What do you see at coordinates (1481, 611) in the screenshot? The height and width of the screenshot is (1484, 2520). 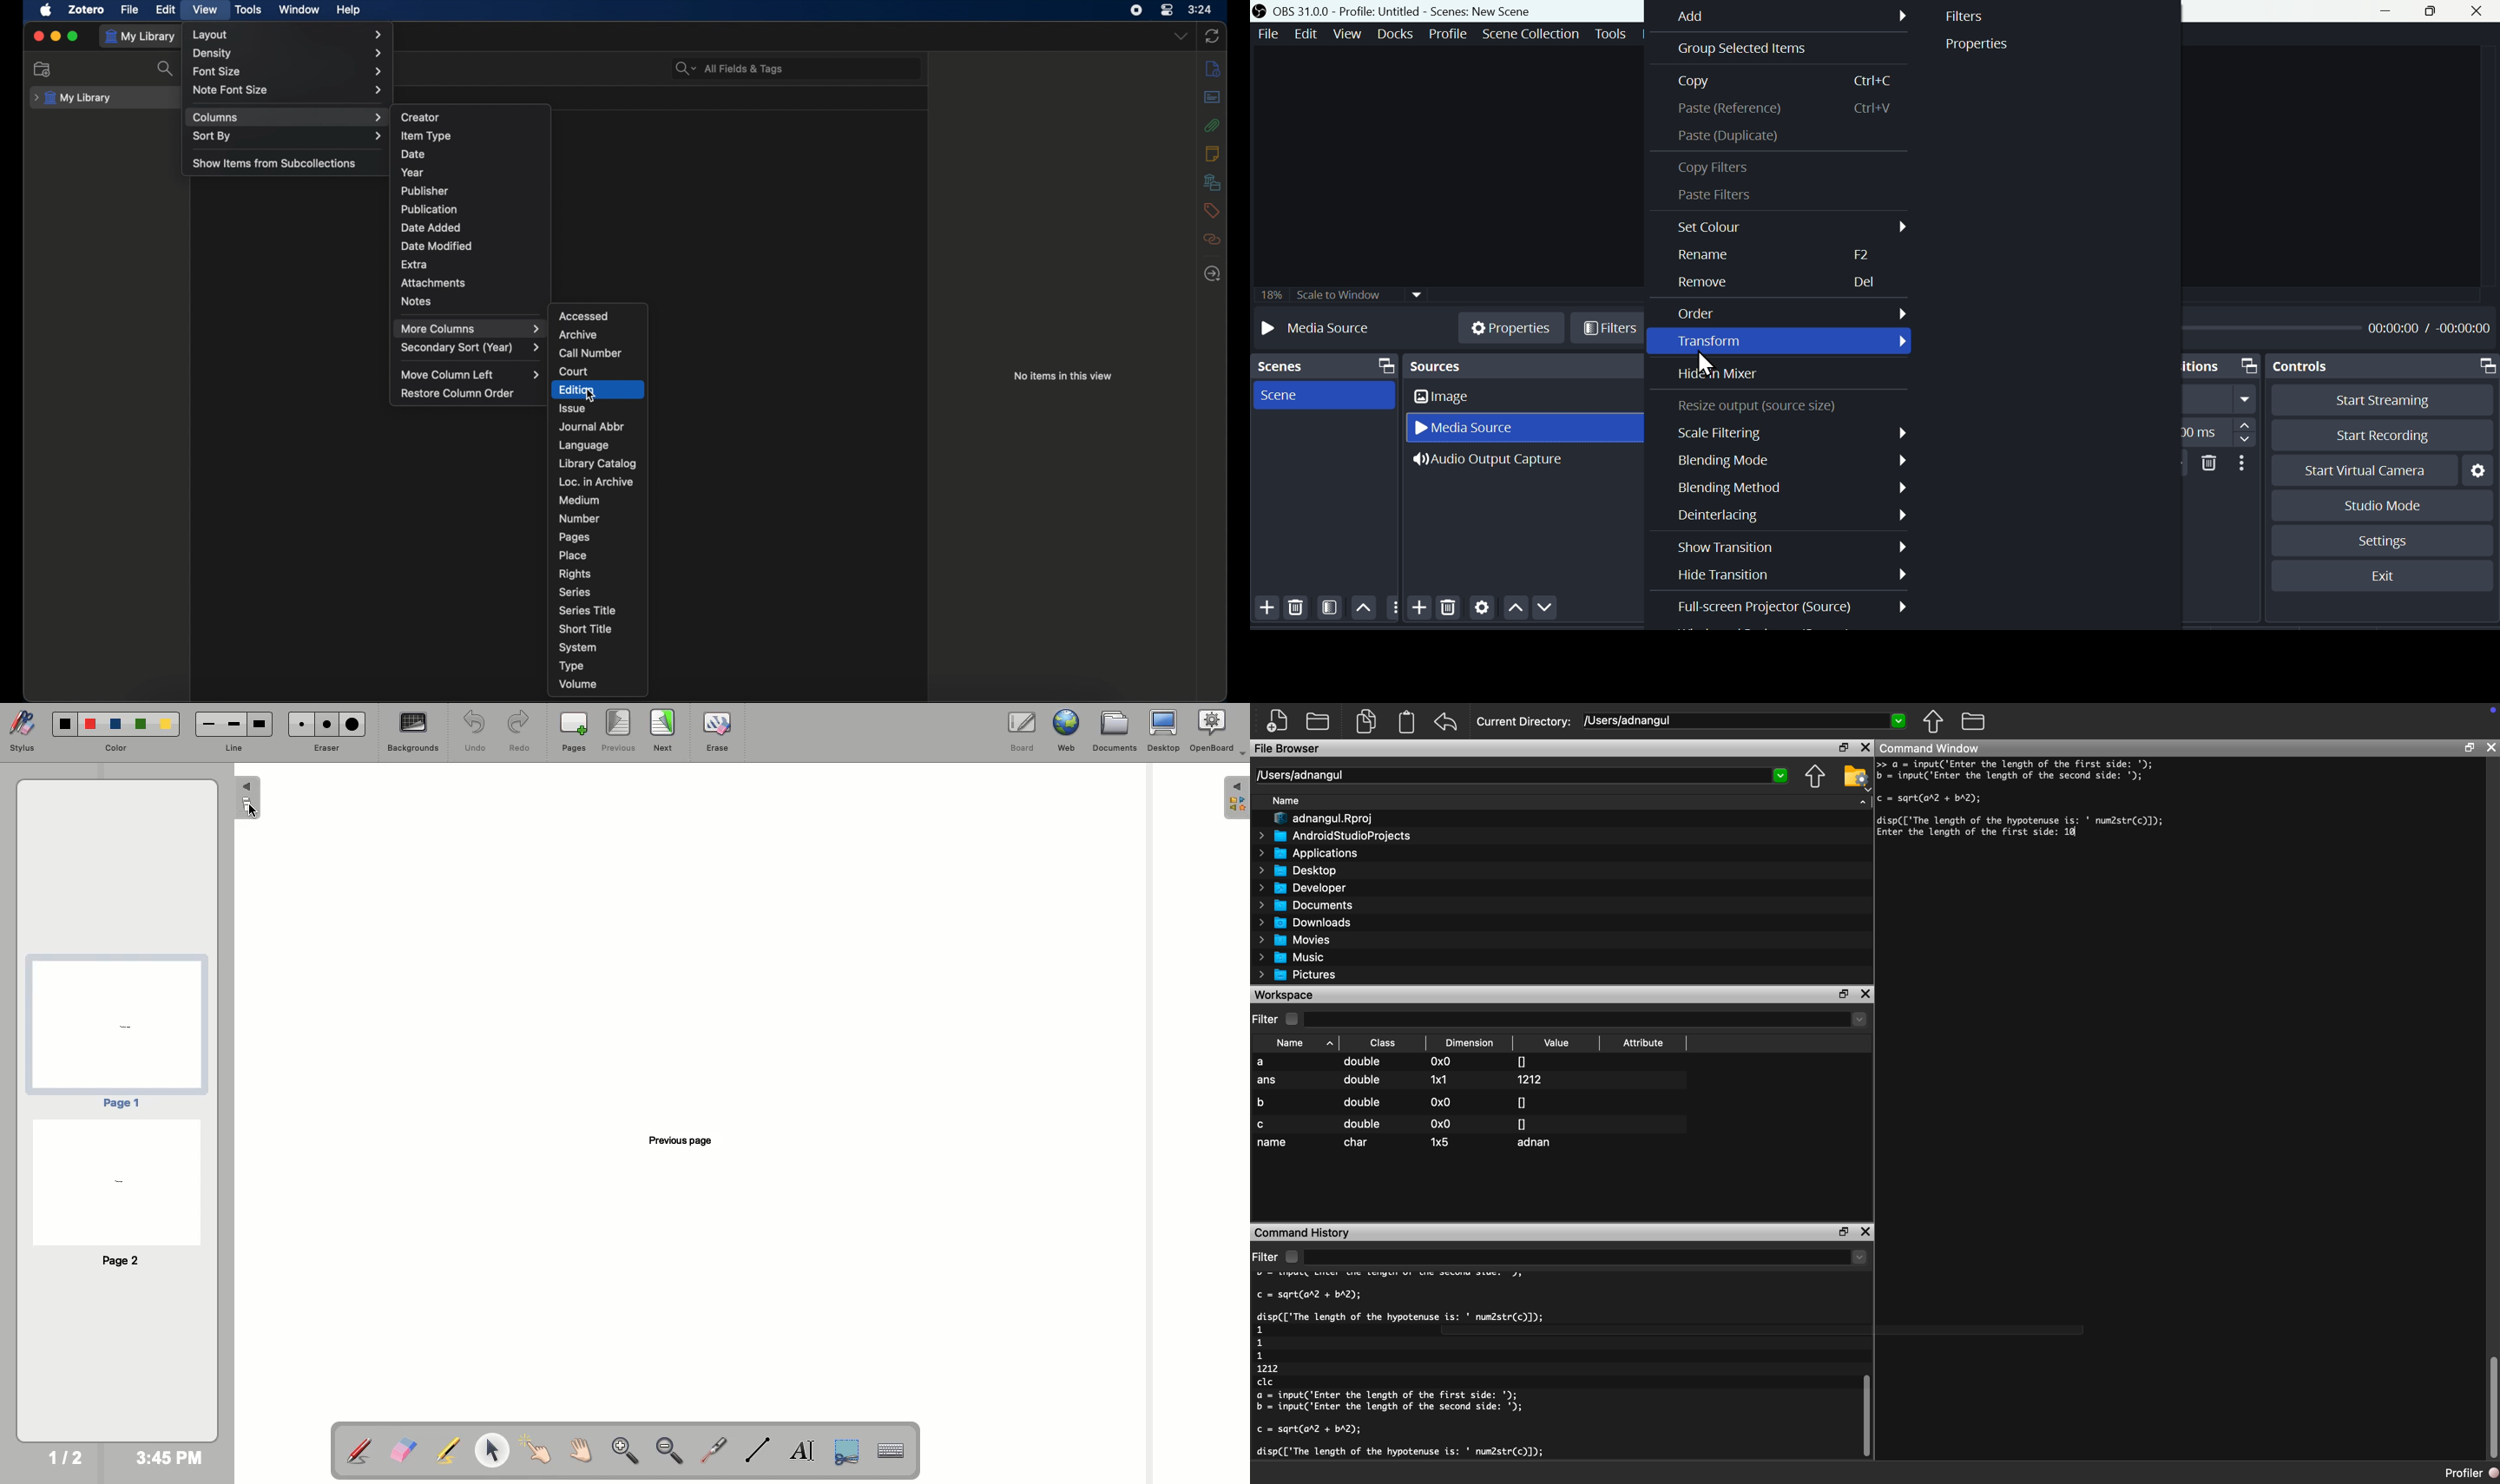 I see `Settings` at bounding box center [1481, 611].